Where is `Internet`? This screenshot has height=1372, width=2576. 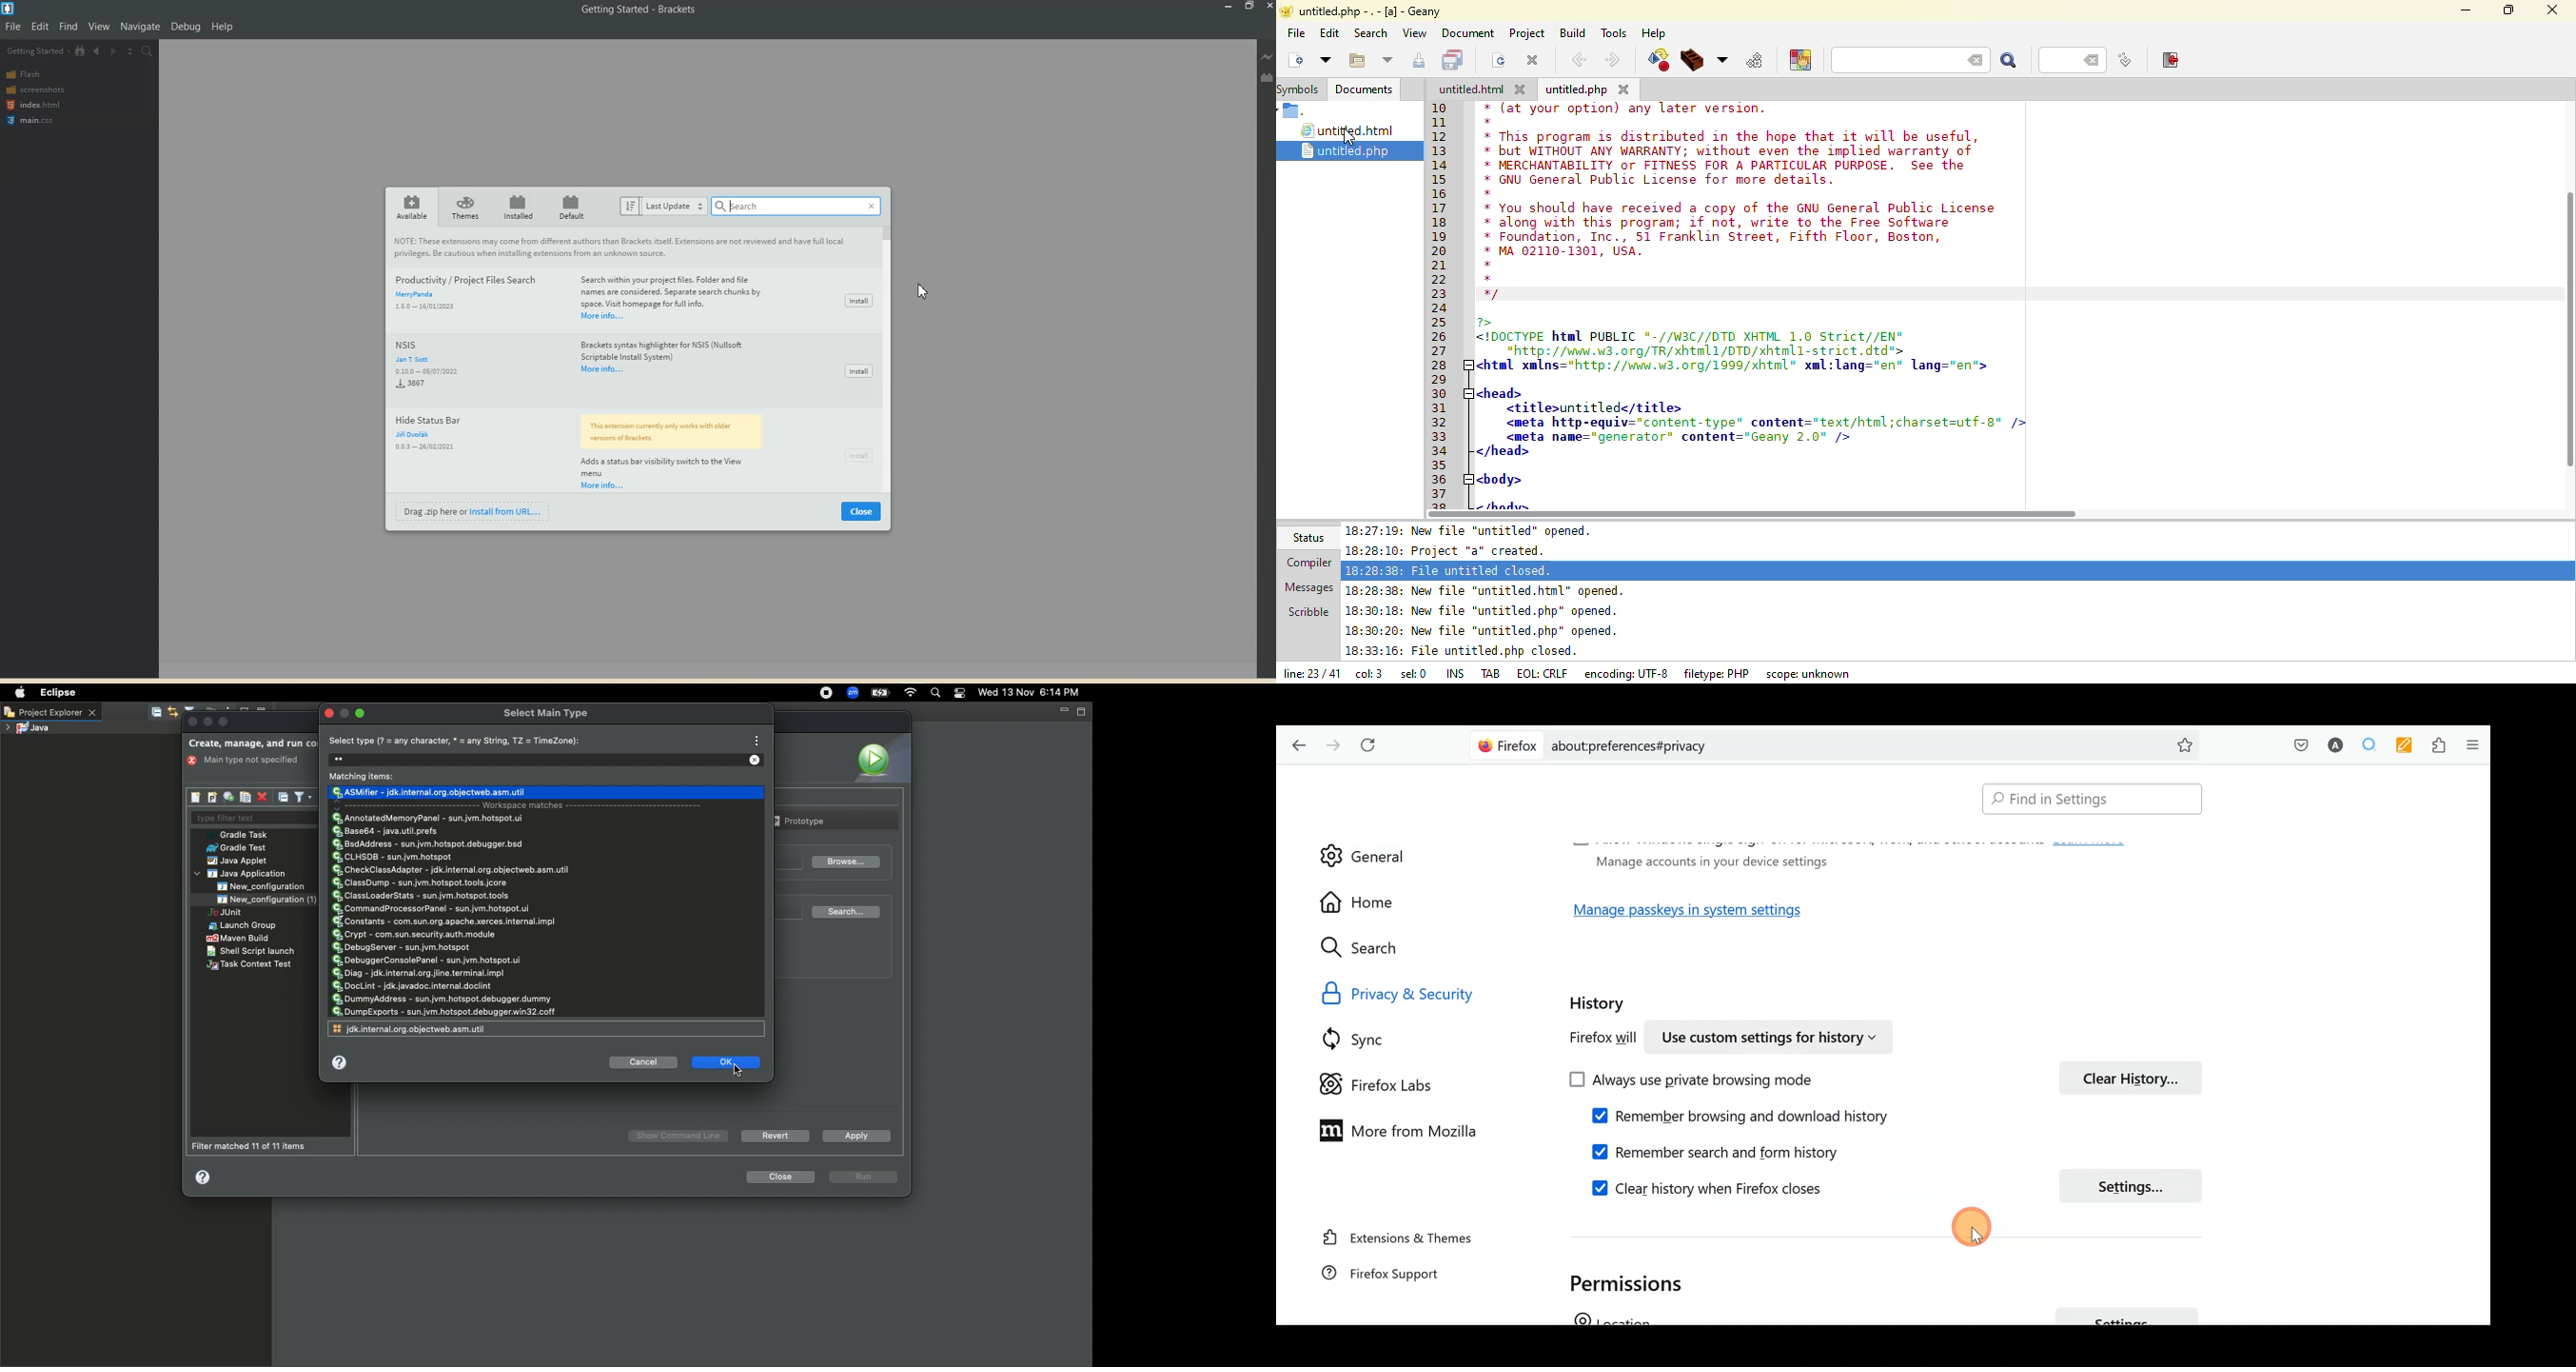 Internet is located at coordinates (909, 694).